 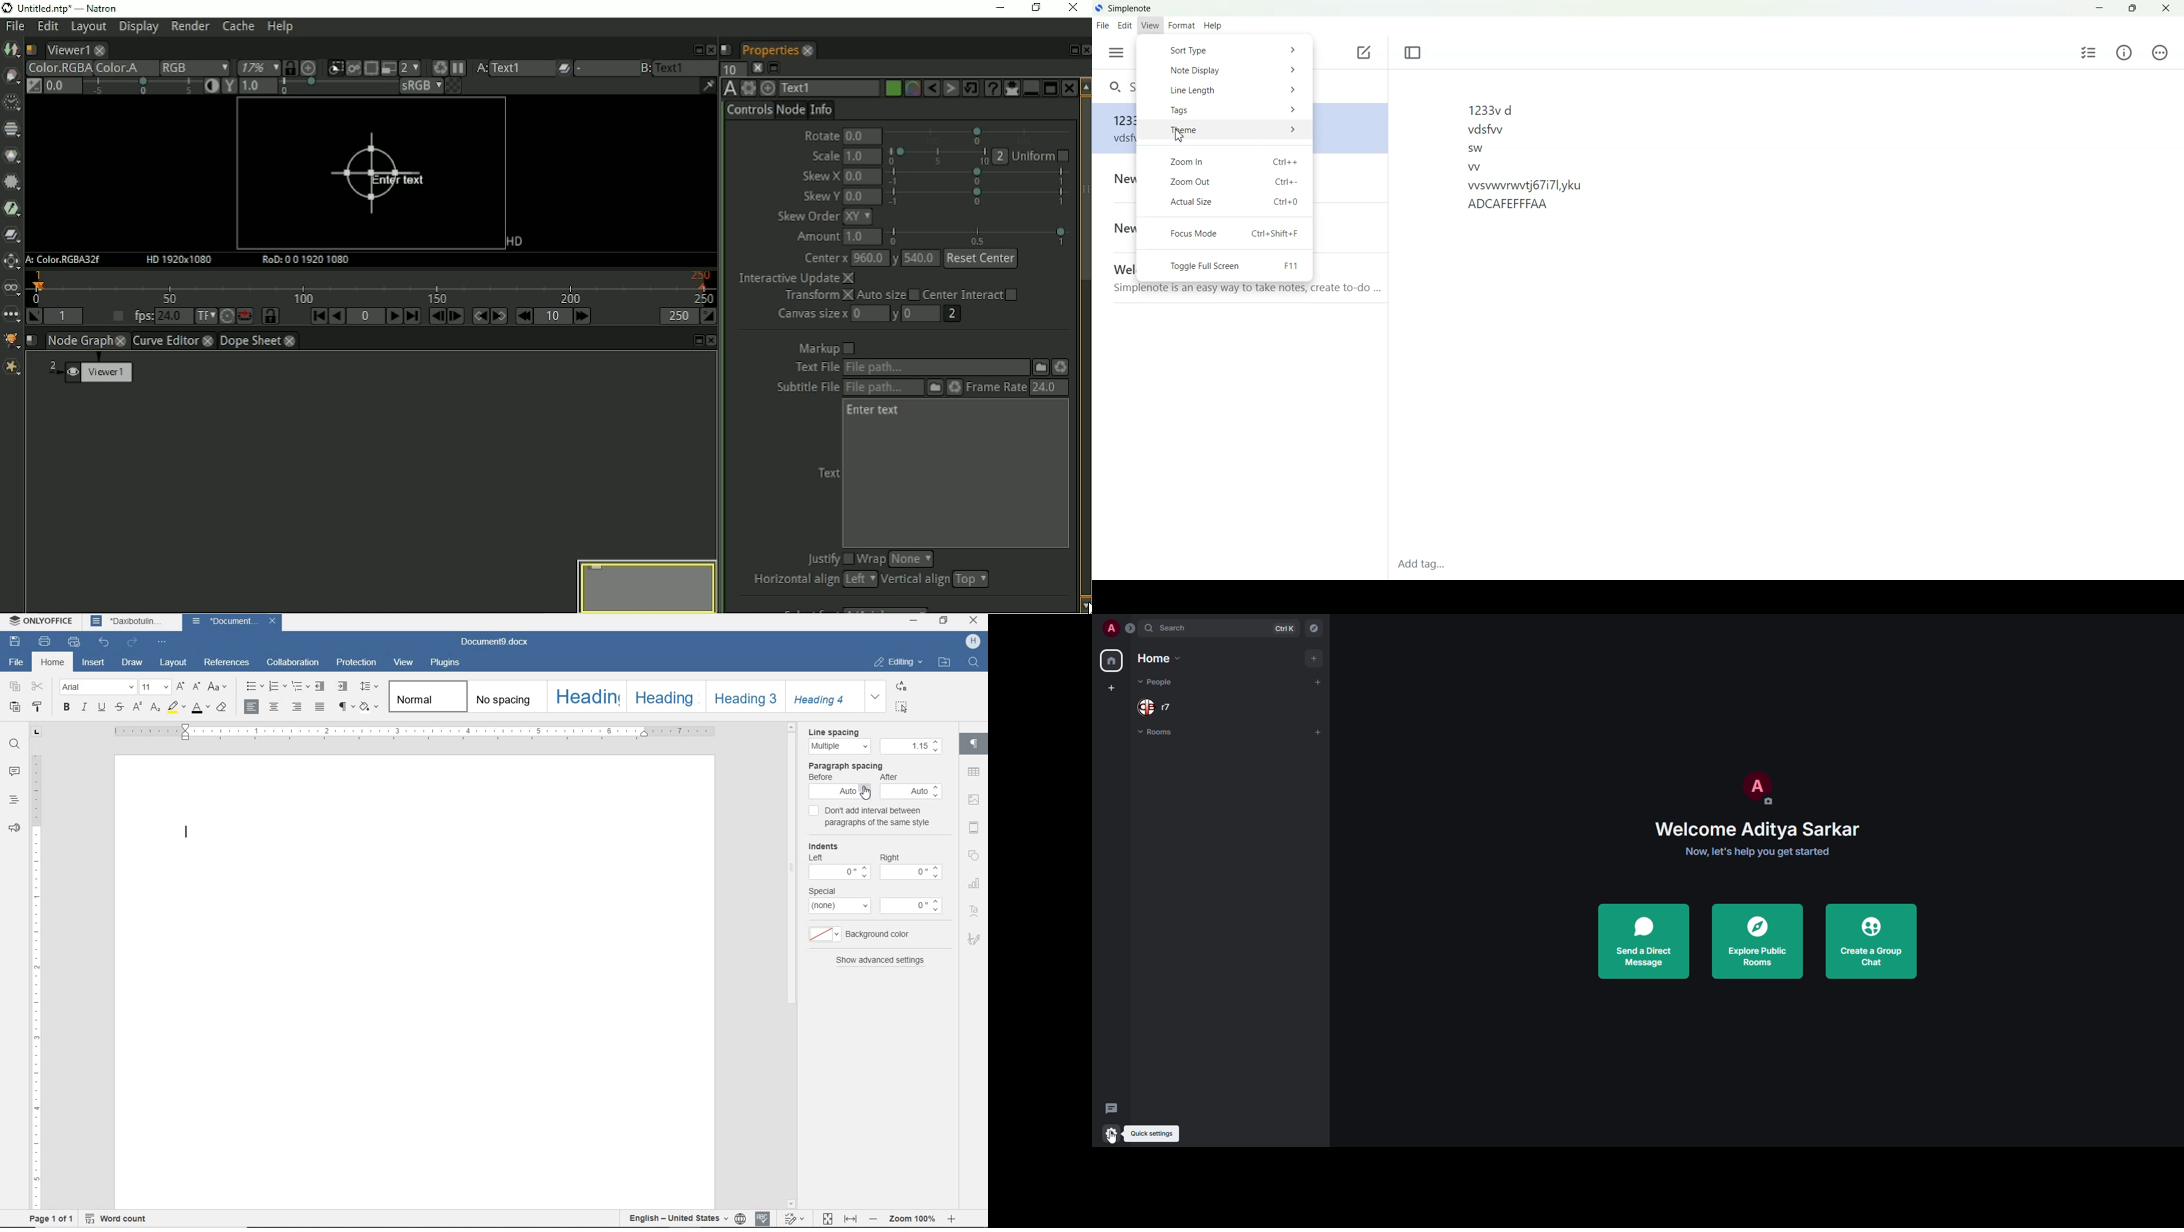 What do you see at coordinates (120, 707) in the screenshot?
I see `strikethrough` at bounding box center [120, 707].